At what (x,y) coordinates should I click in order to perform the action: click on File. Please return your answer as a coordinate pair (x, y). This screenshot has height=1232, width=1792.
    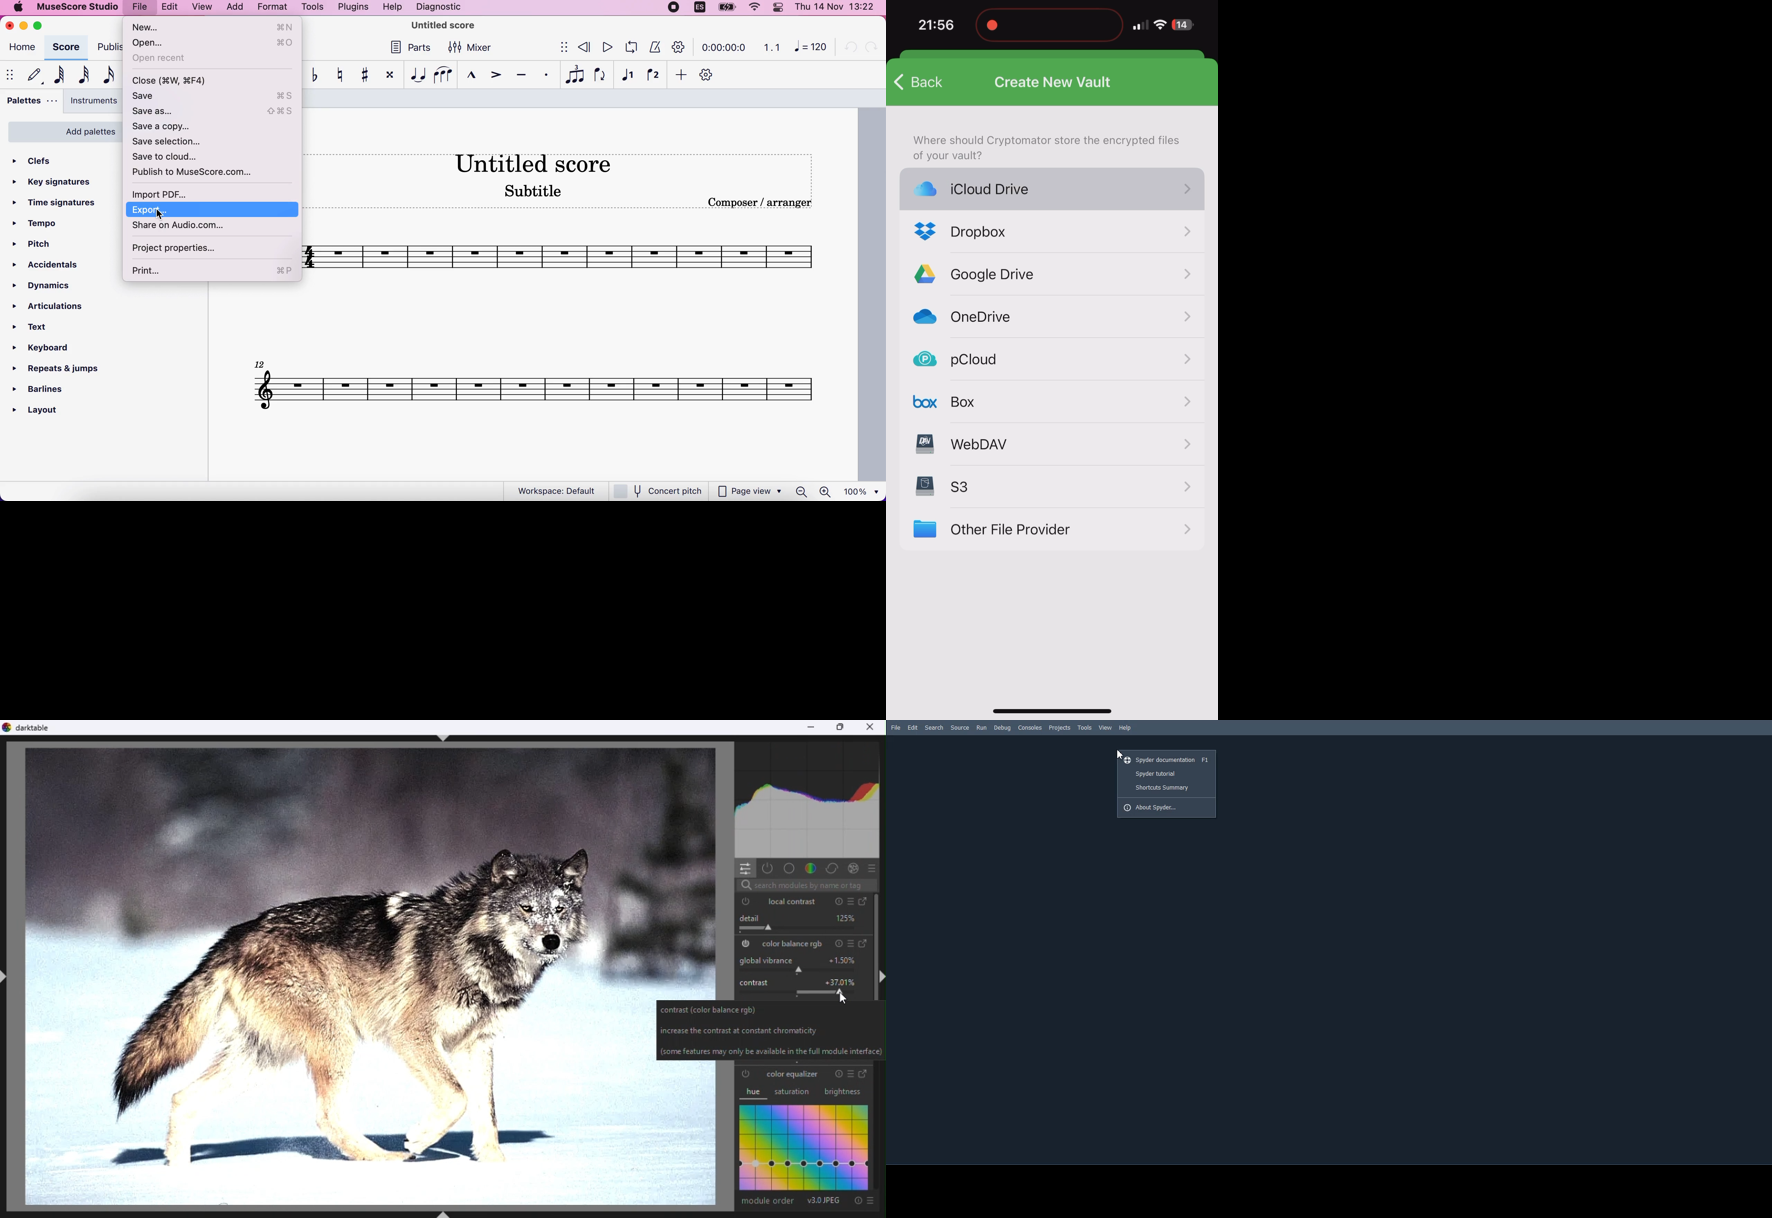
    Looking at the image, I should click on (897, 727).